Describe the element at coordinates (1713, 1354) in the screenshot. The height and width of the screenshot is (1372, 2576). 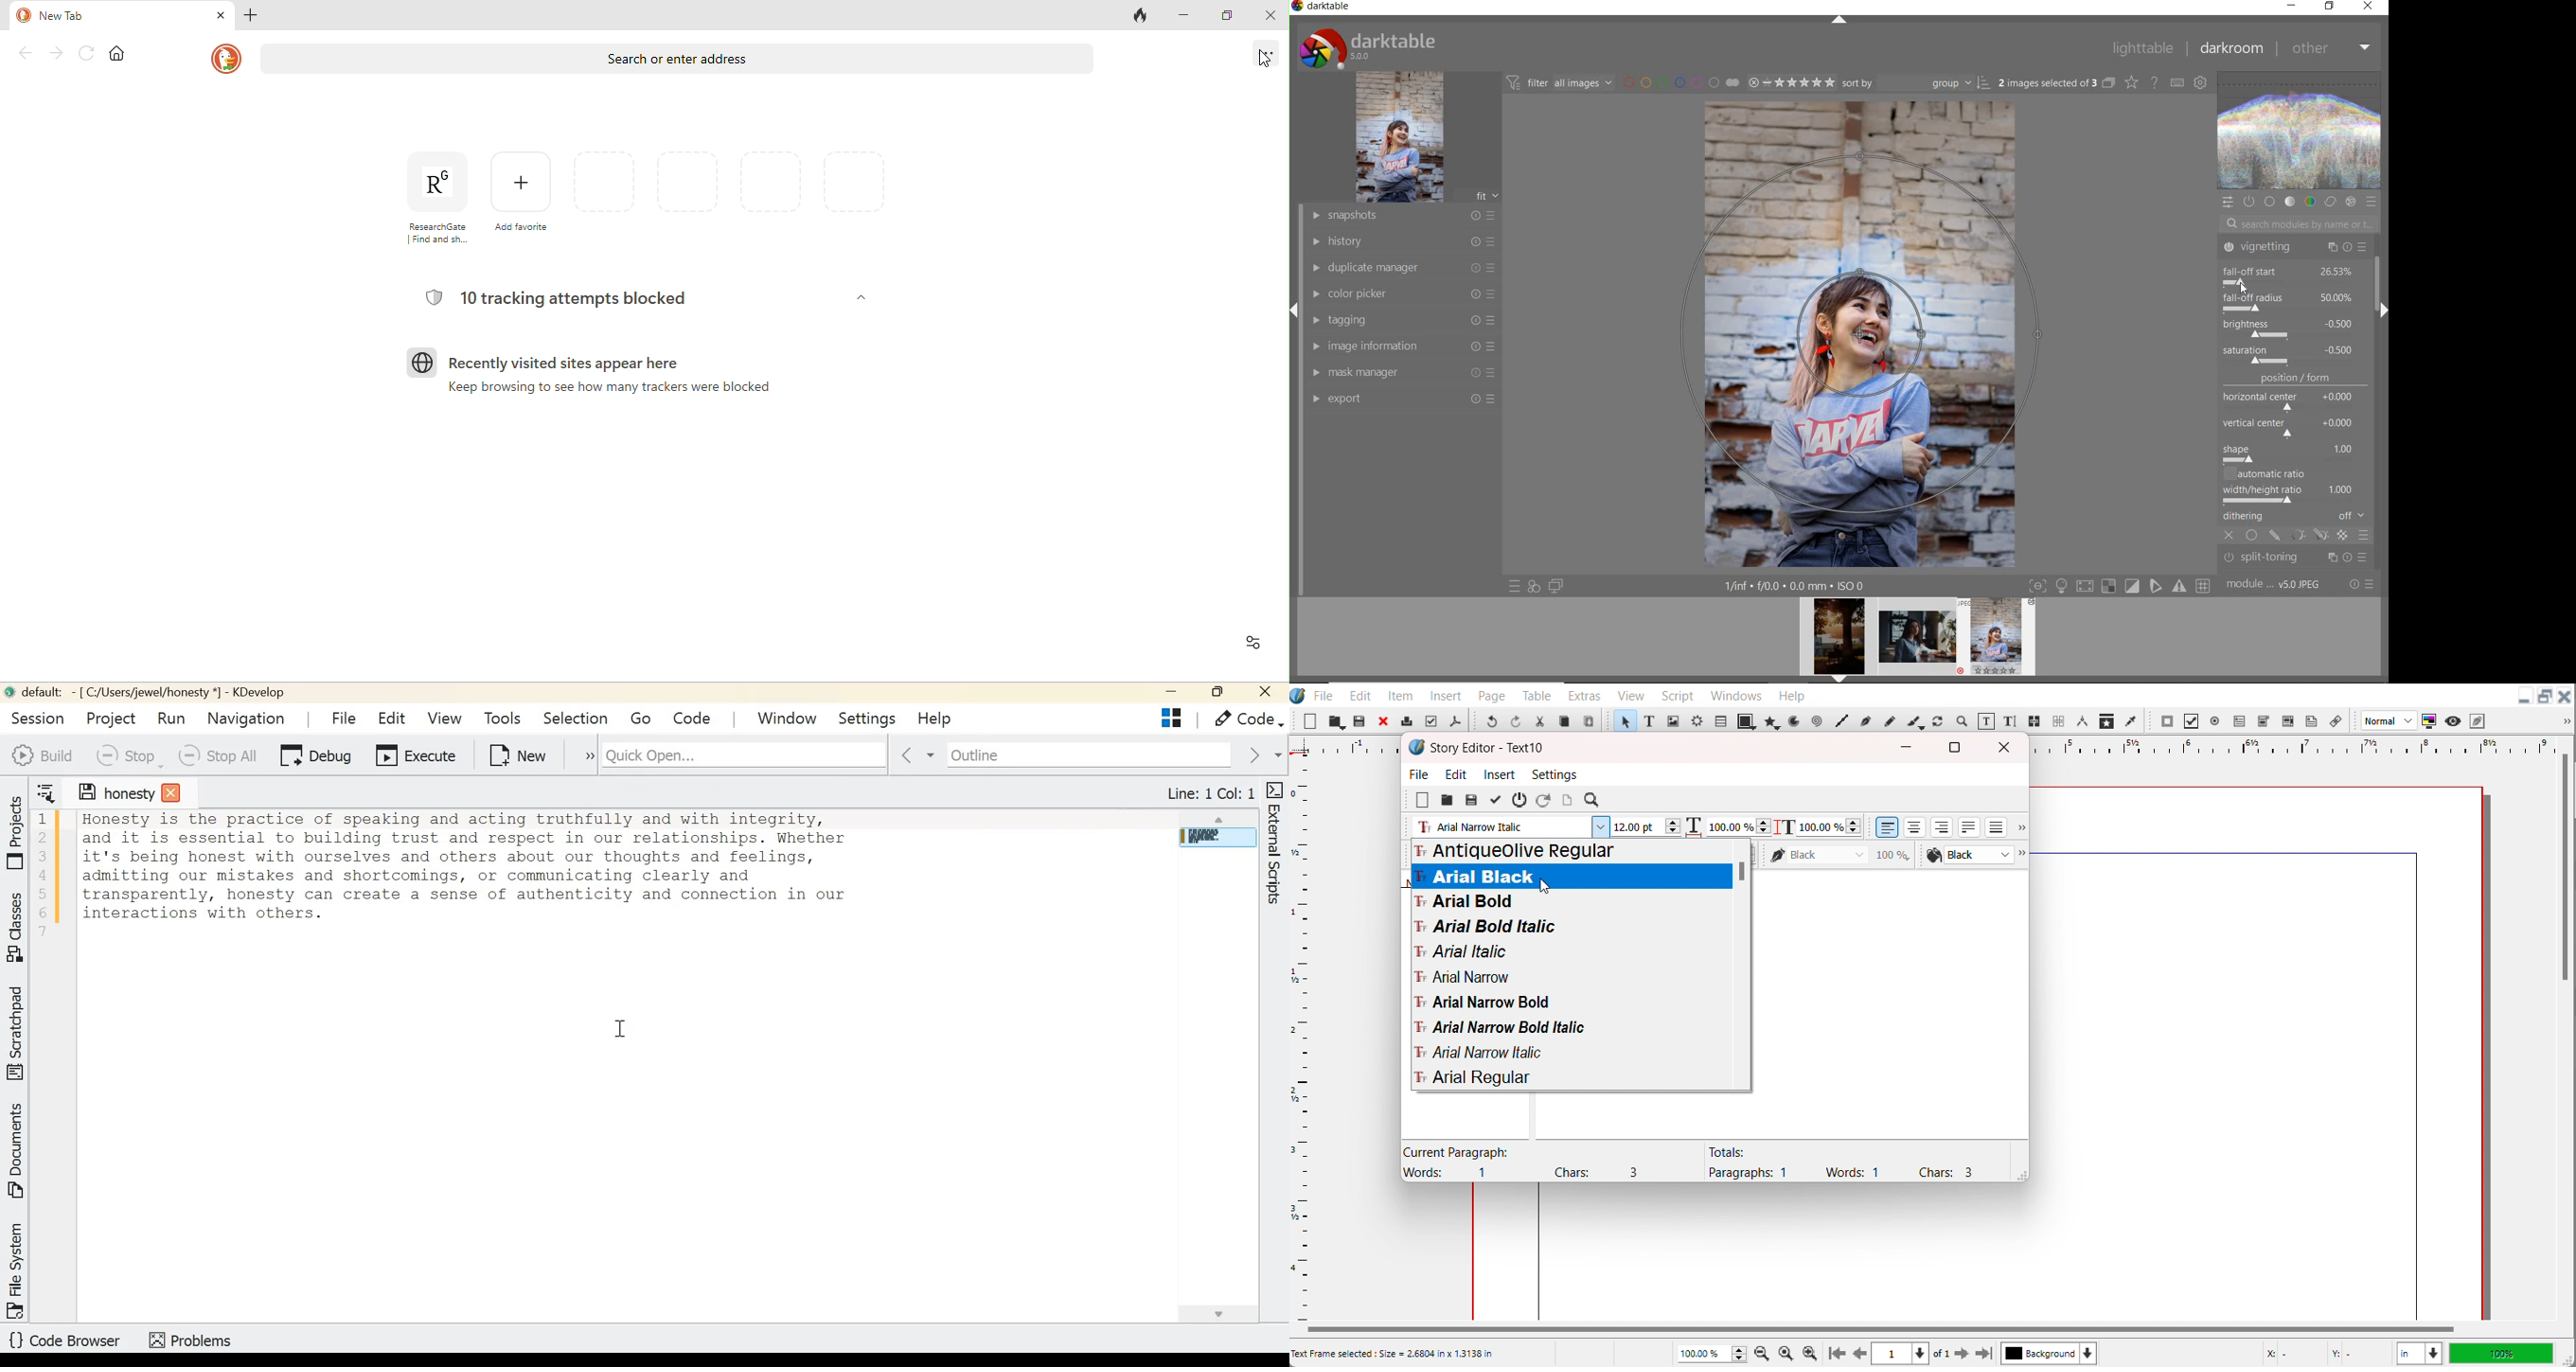
I see `Adjust Zoom` at that location.